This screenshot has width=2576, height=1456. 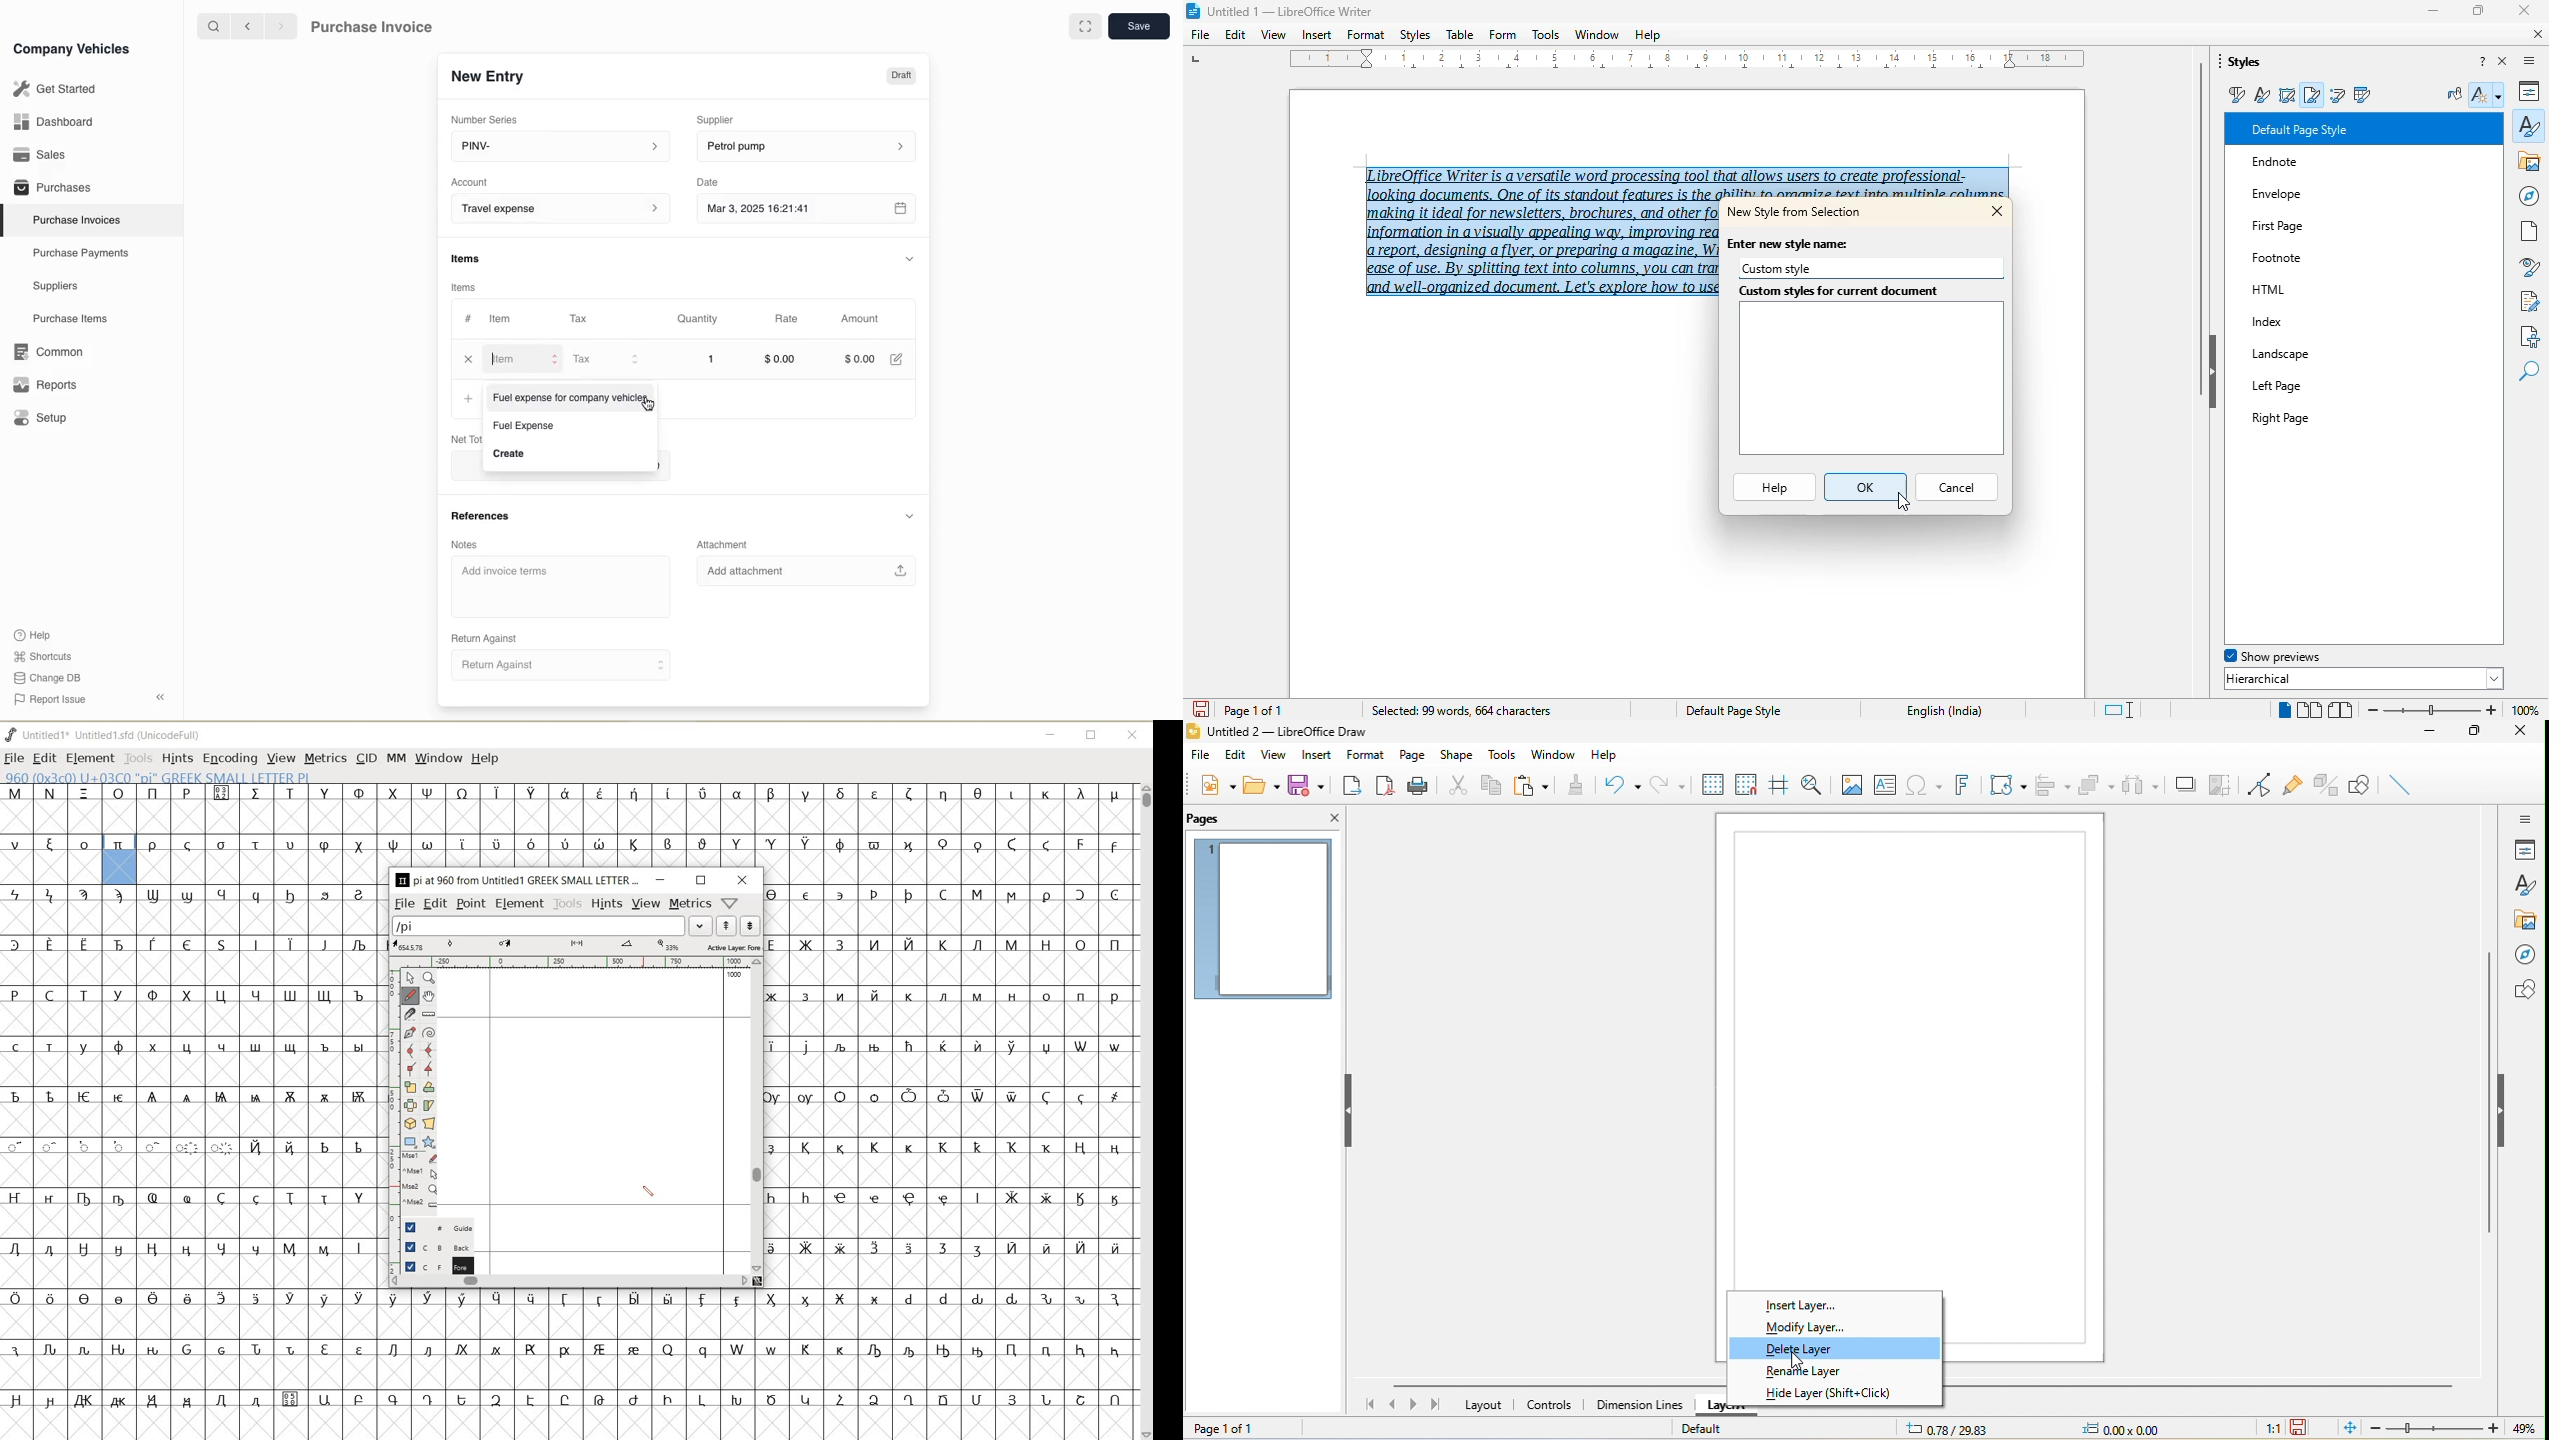 What do you see at coordinates (1531, 786) in the screenshot?
I see `paste` at bounding box center [1531, 786].